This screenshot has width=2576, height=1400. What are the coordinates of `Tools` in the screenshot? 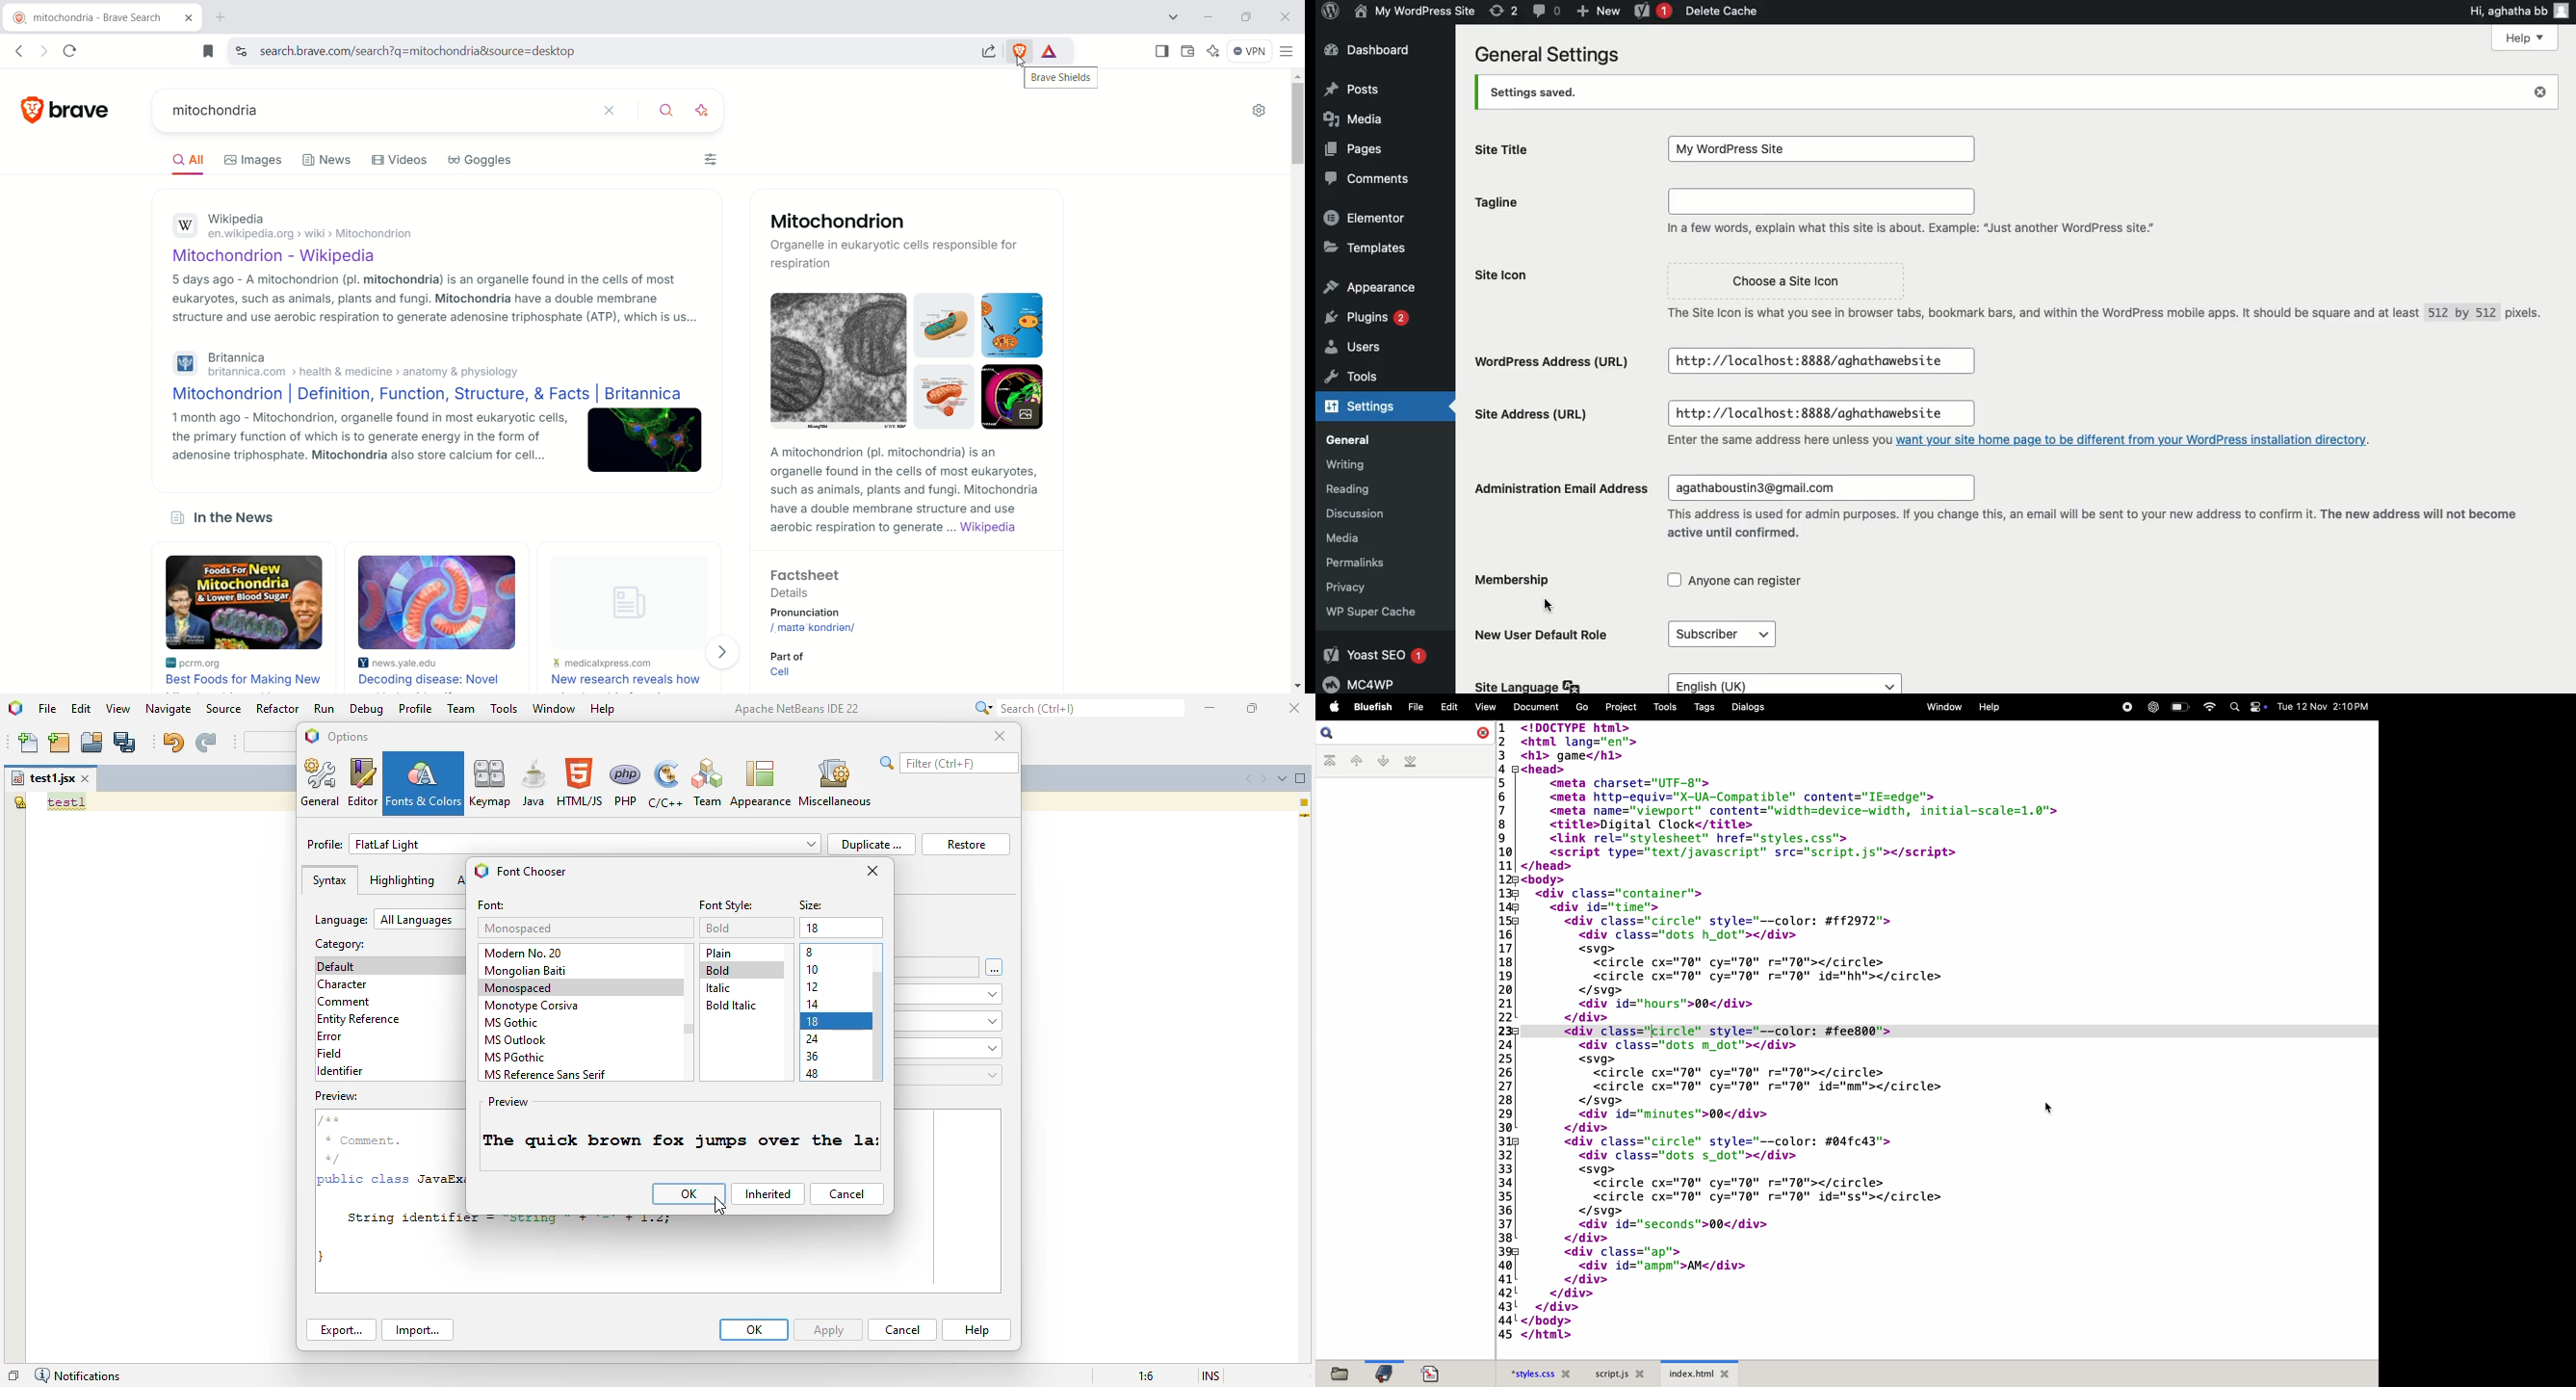 It's located at (1354, 375).